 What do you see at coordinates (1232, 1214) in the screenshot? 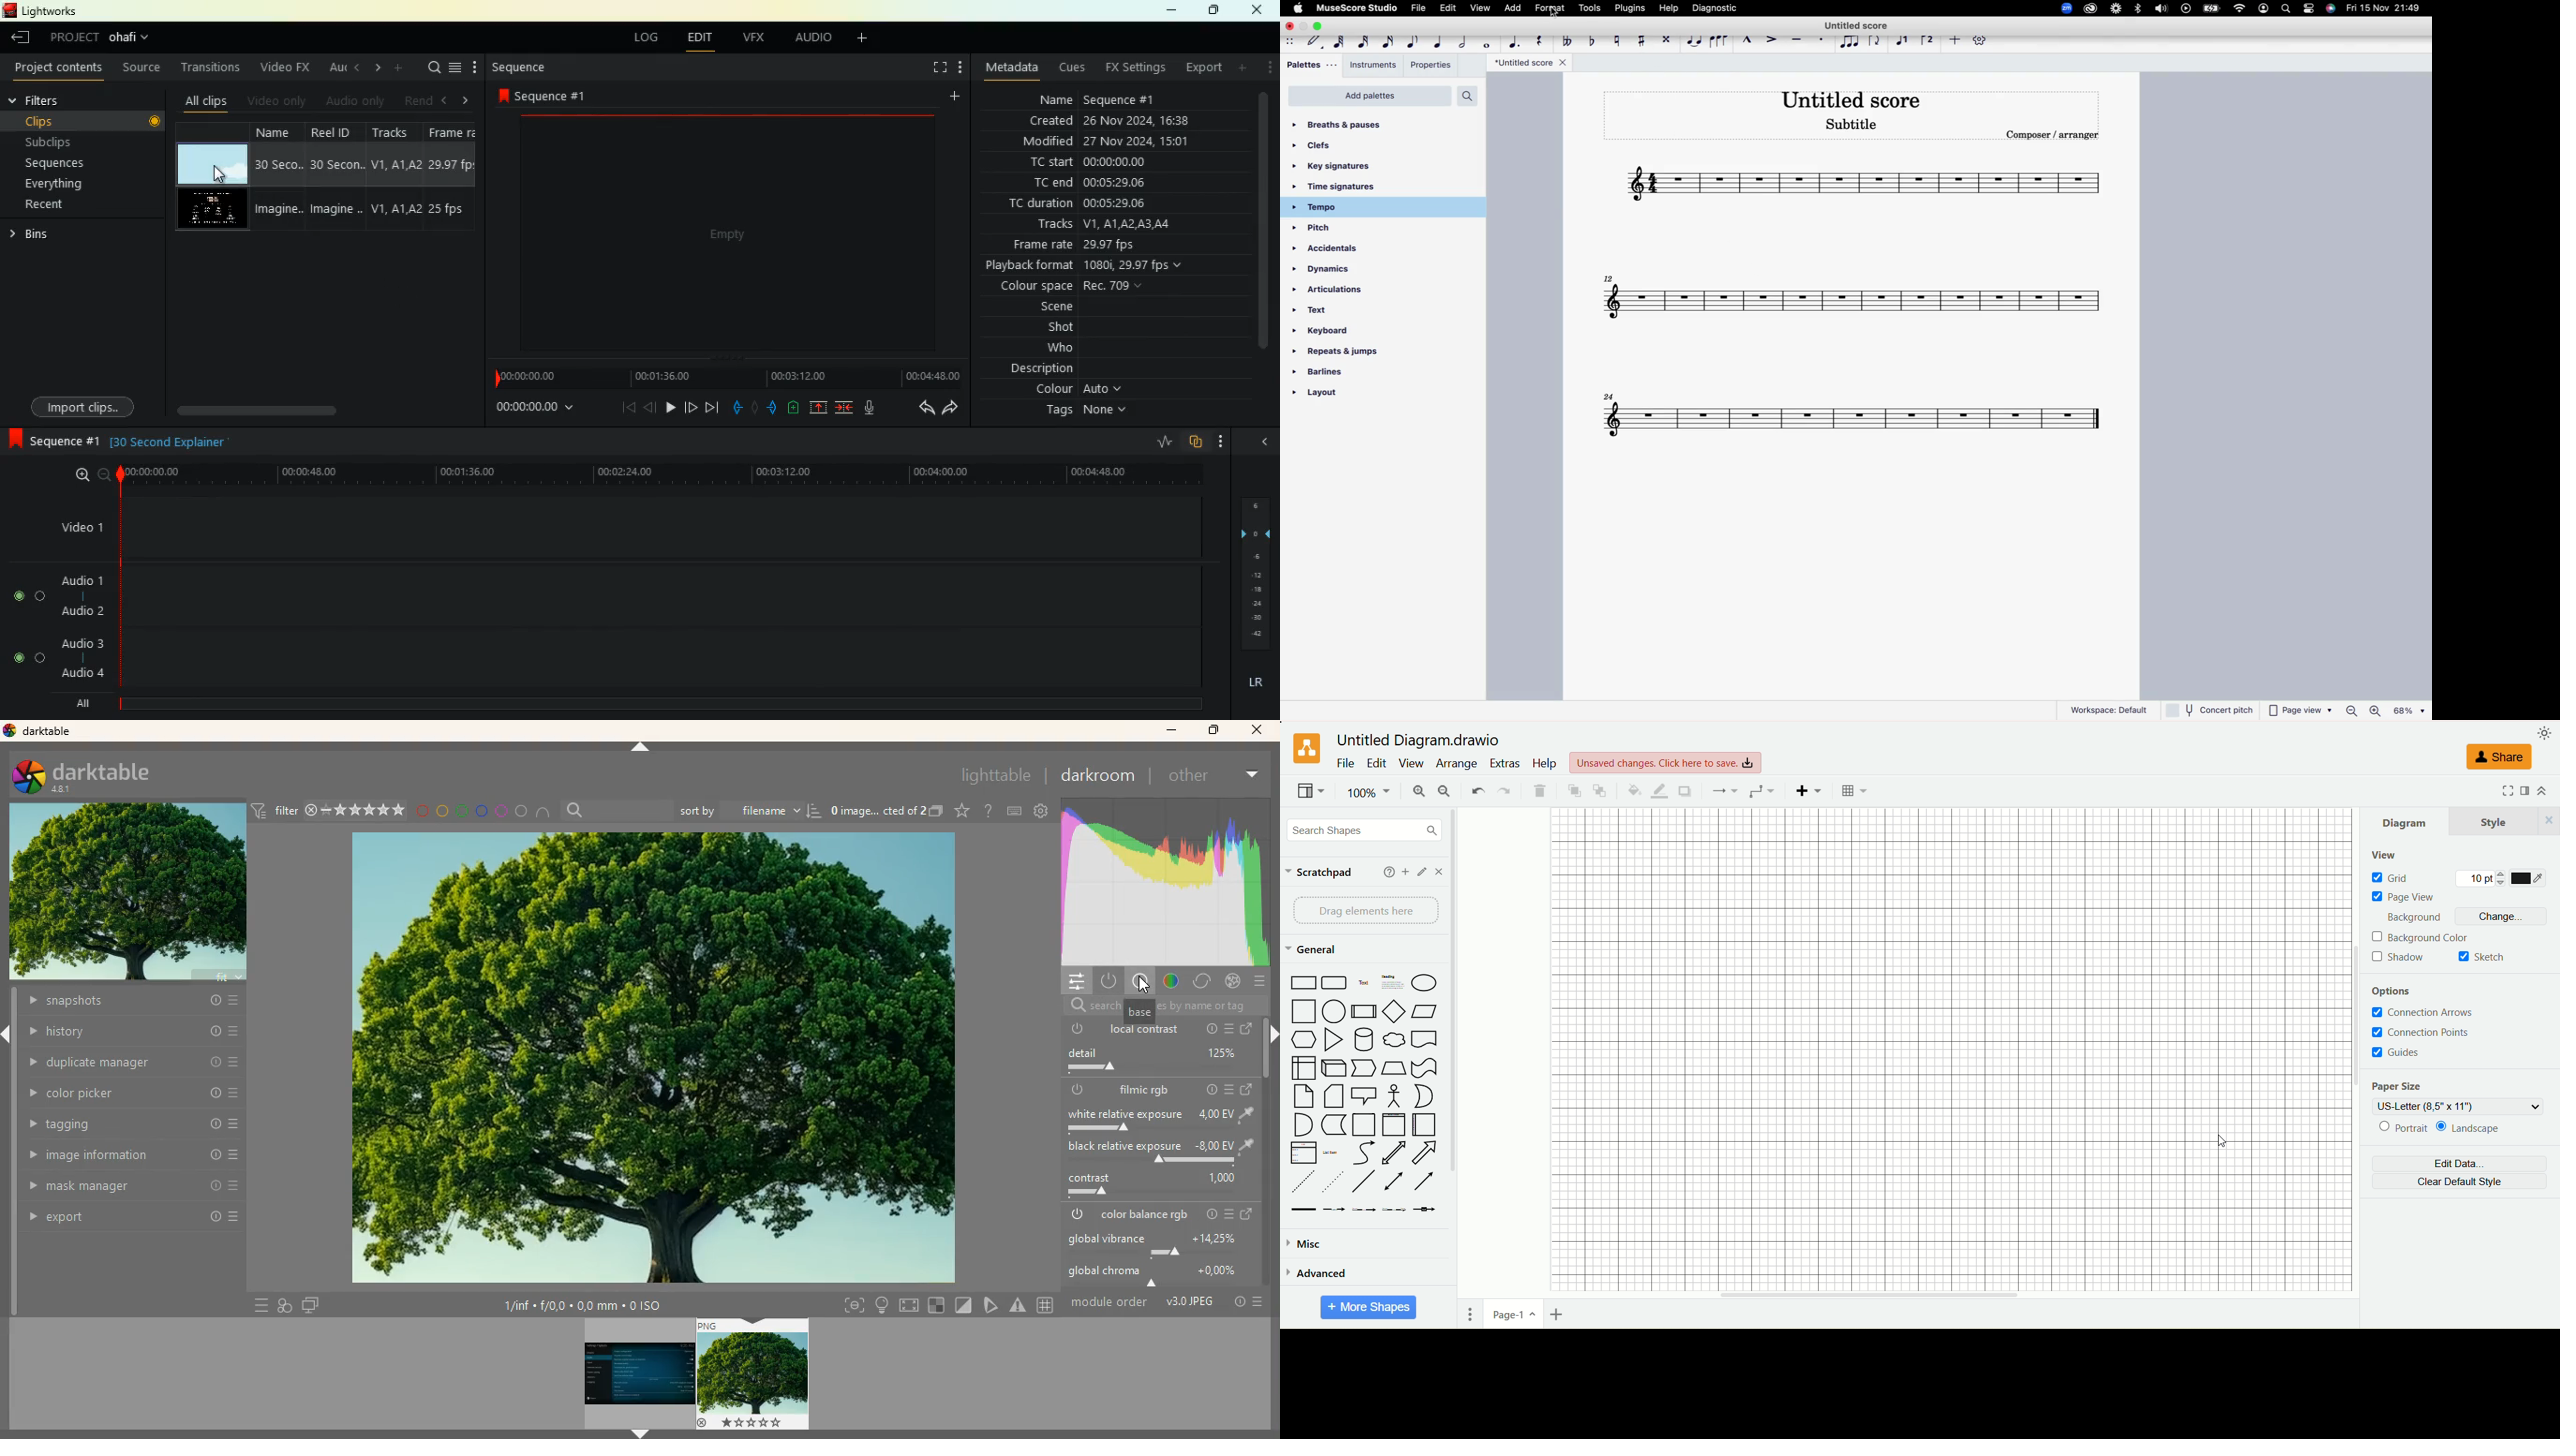
I see `more` at bounding box center [1232, 1214].